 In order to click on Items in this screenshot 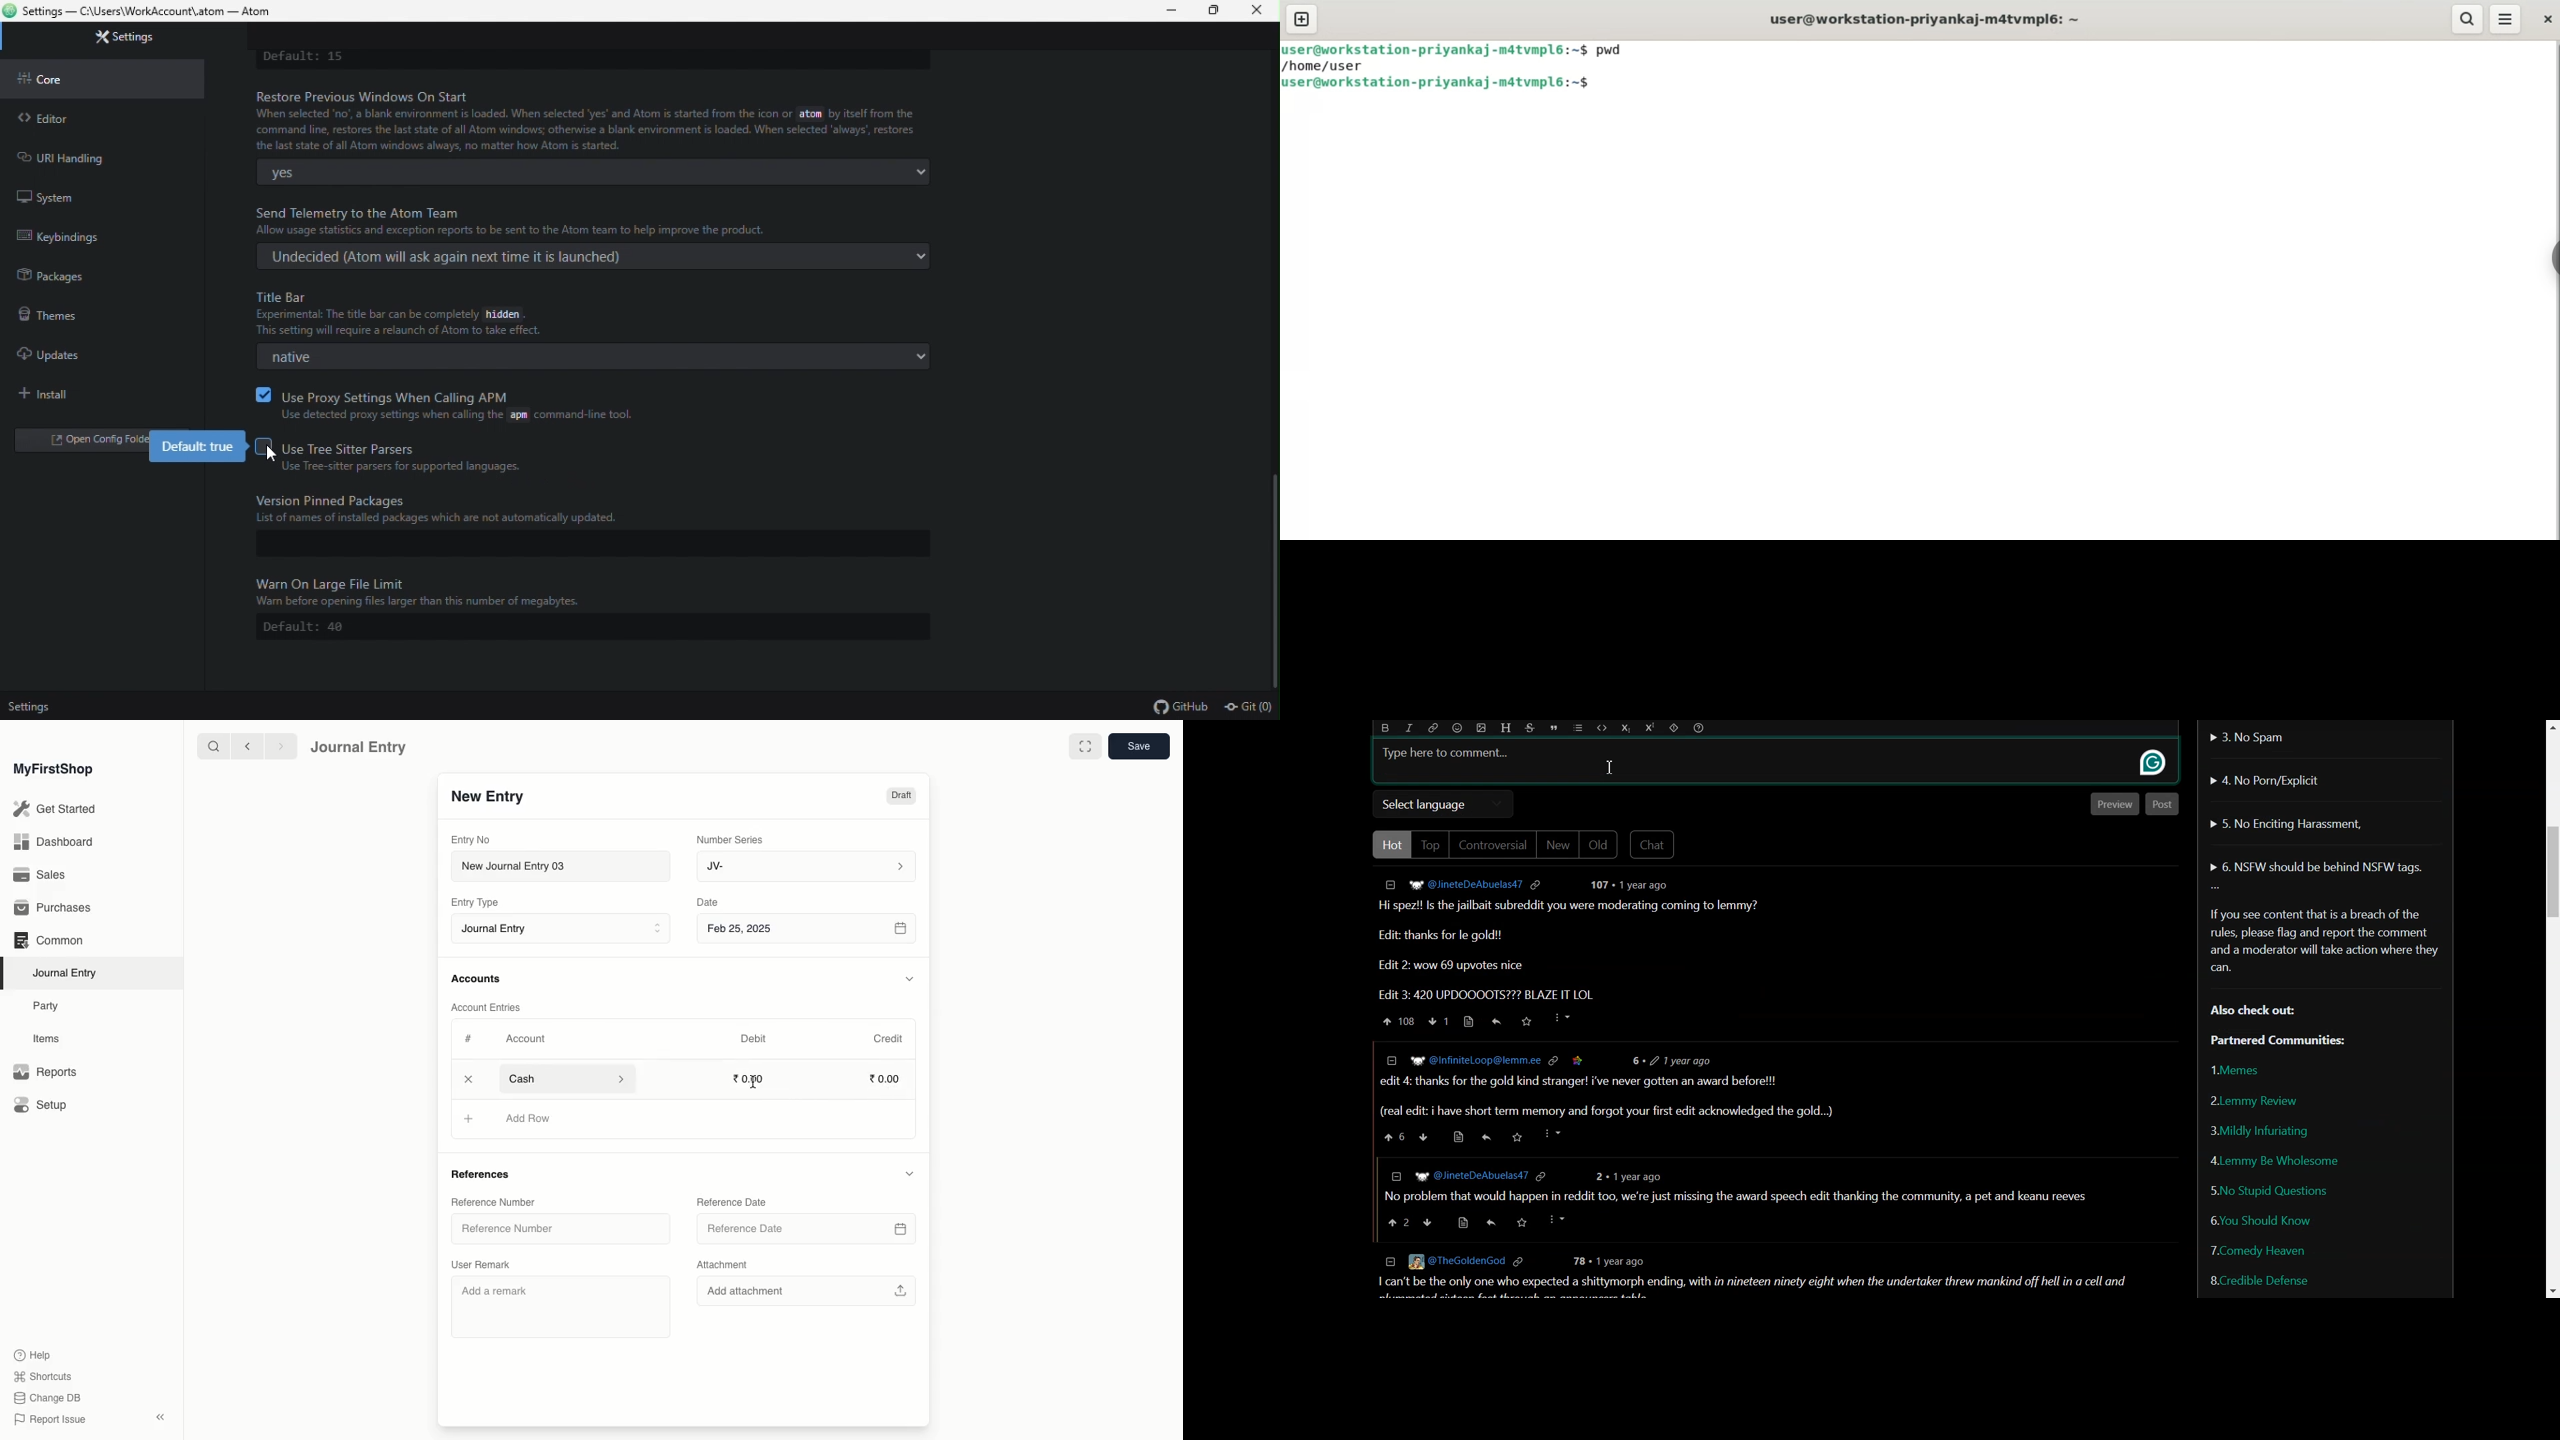, I will do `click(51, 1039)`.